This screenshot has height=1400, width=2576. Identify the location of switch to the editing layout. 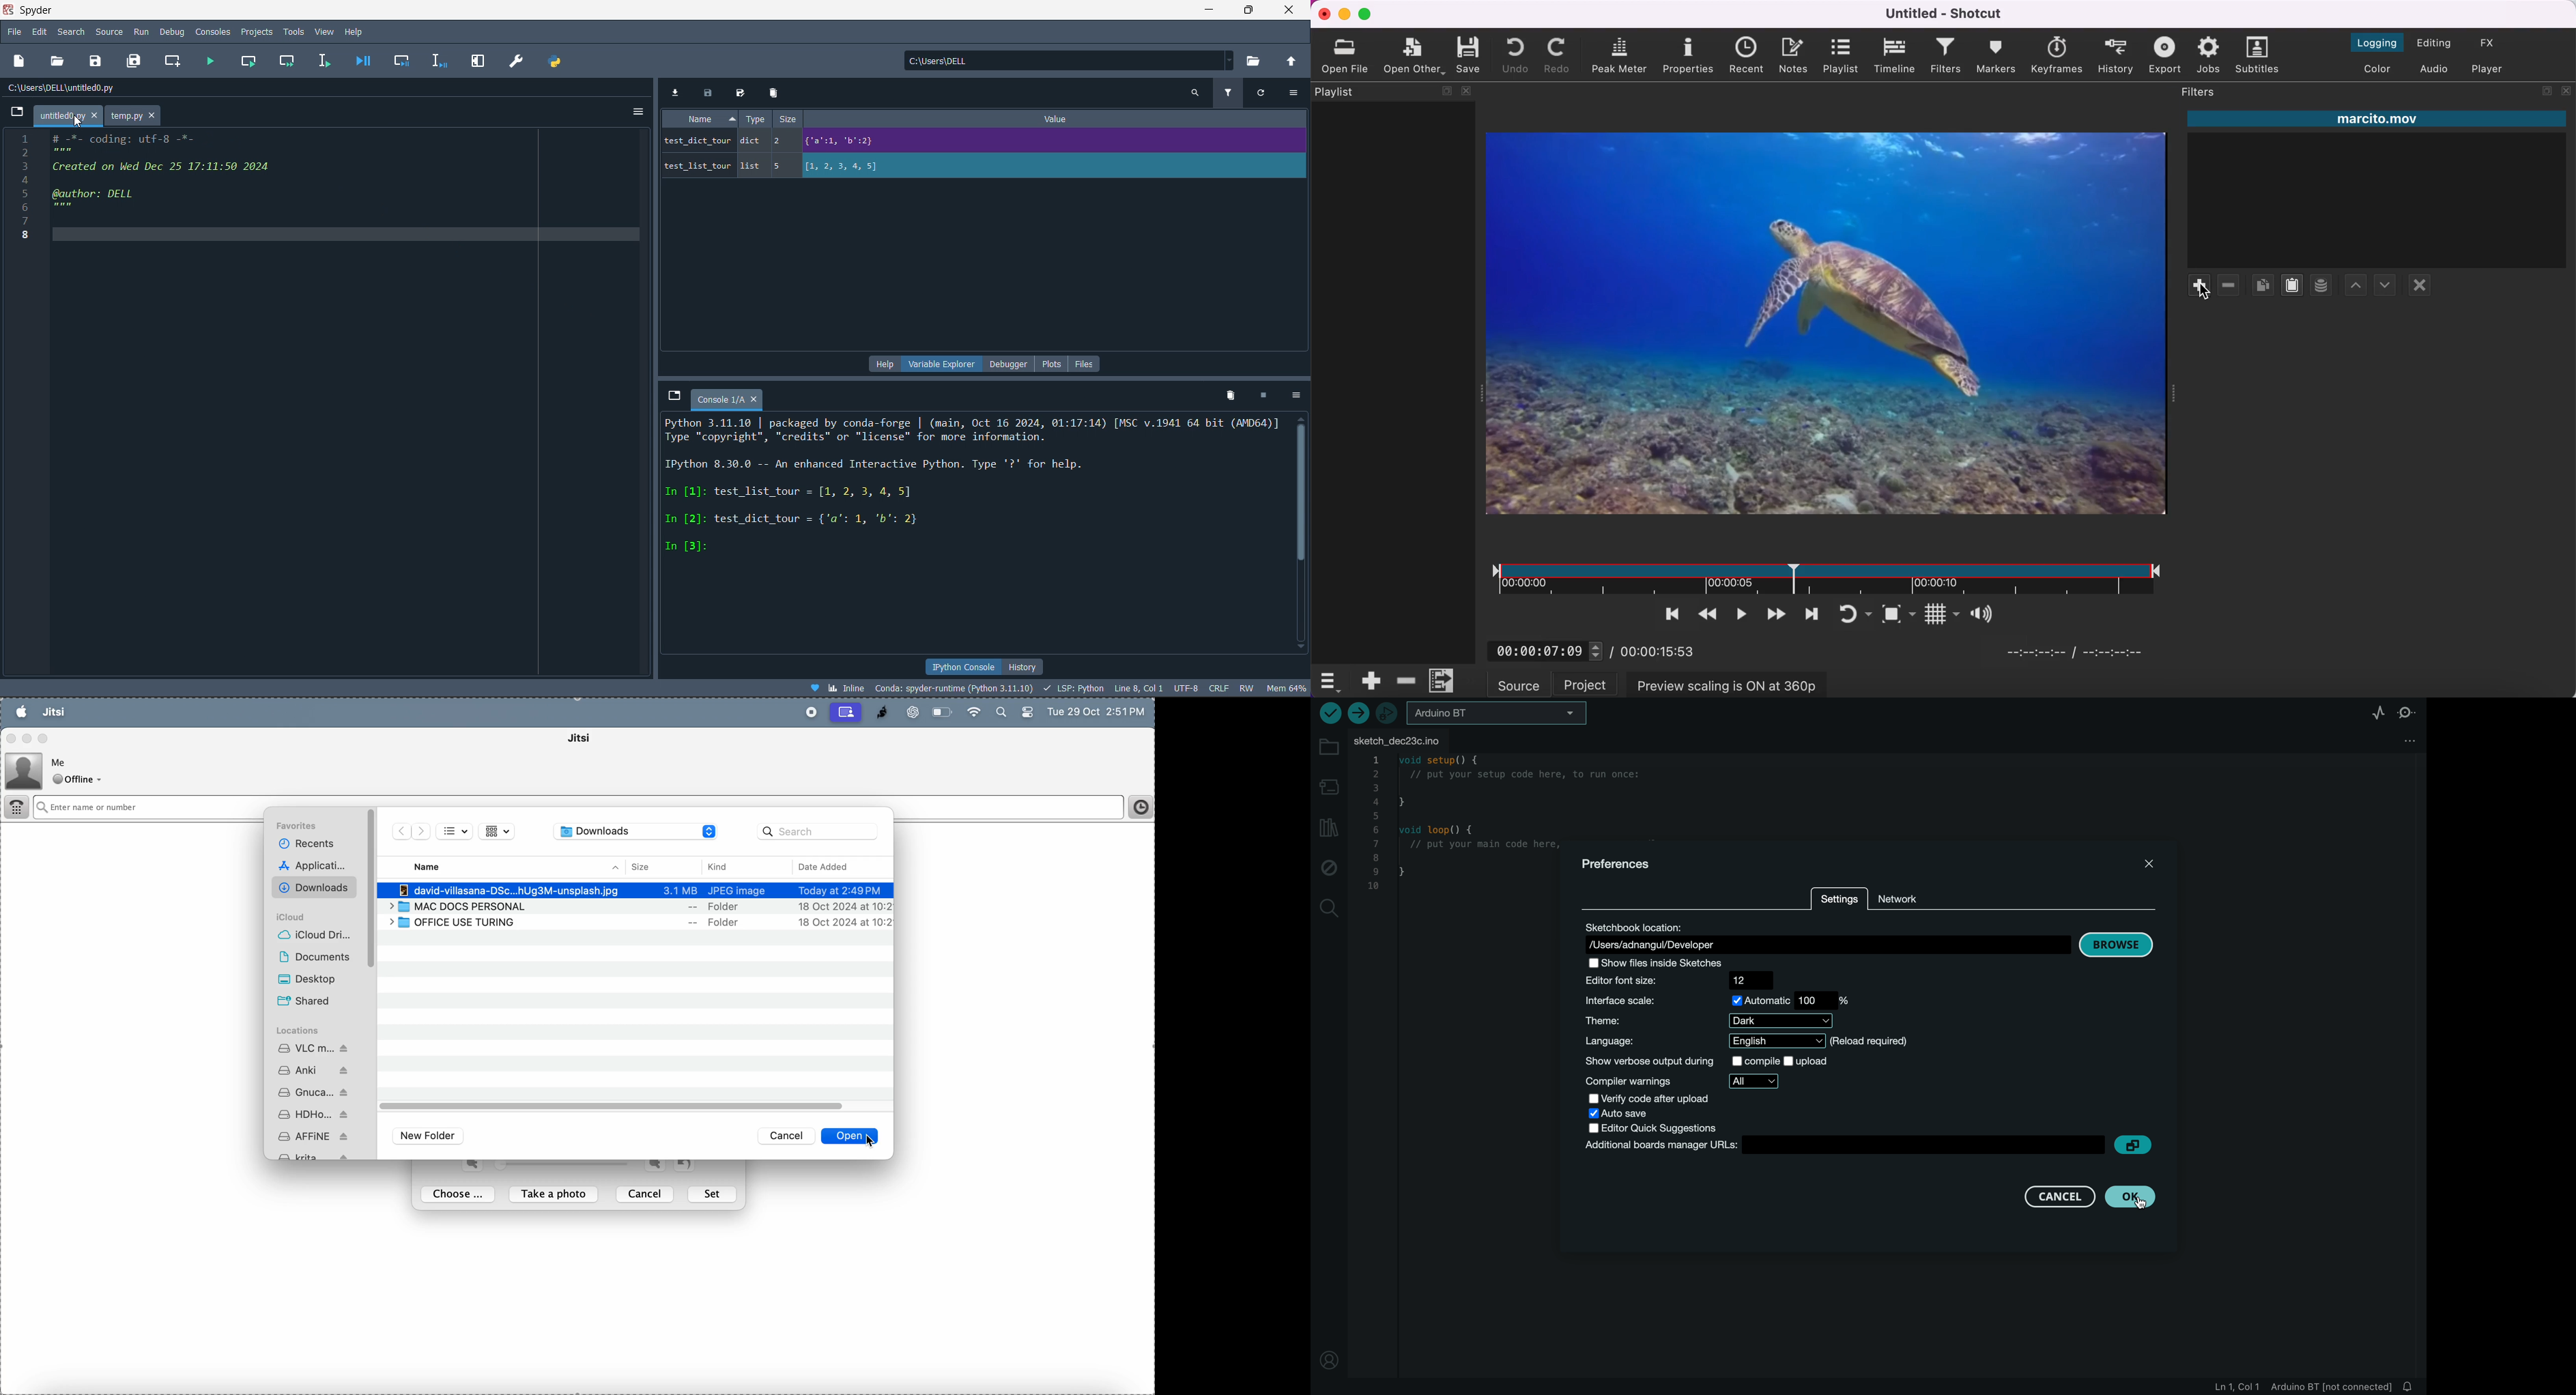
(2437, 43).